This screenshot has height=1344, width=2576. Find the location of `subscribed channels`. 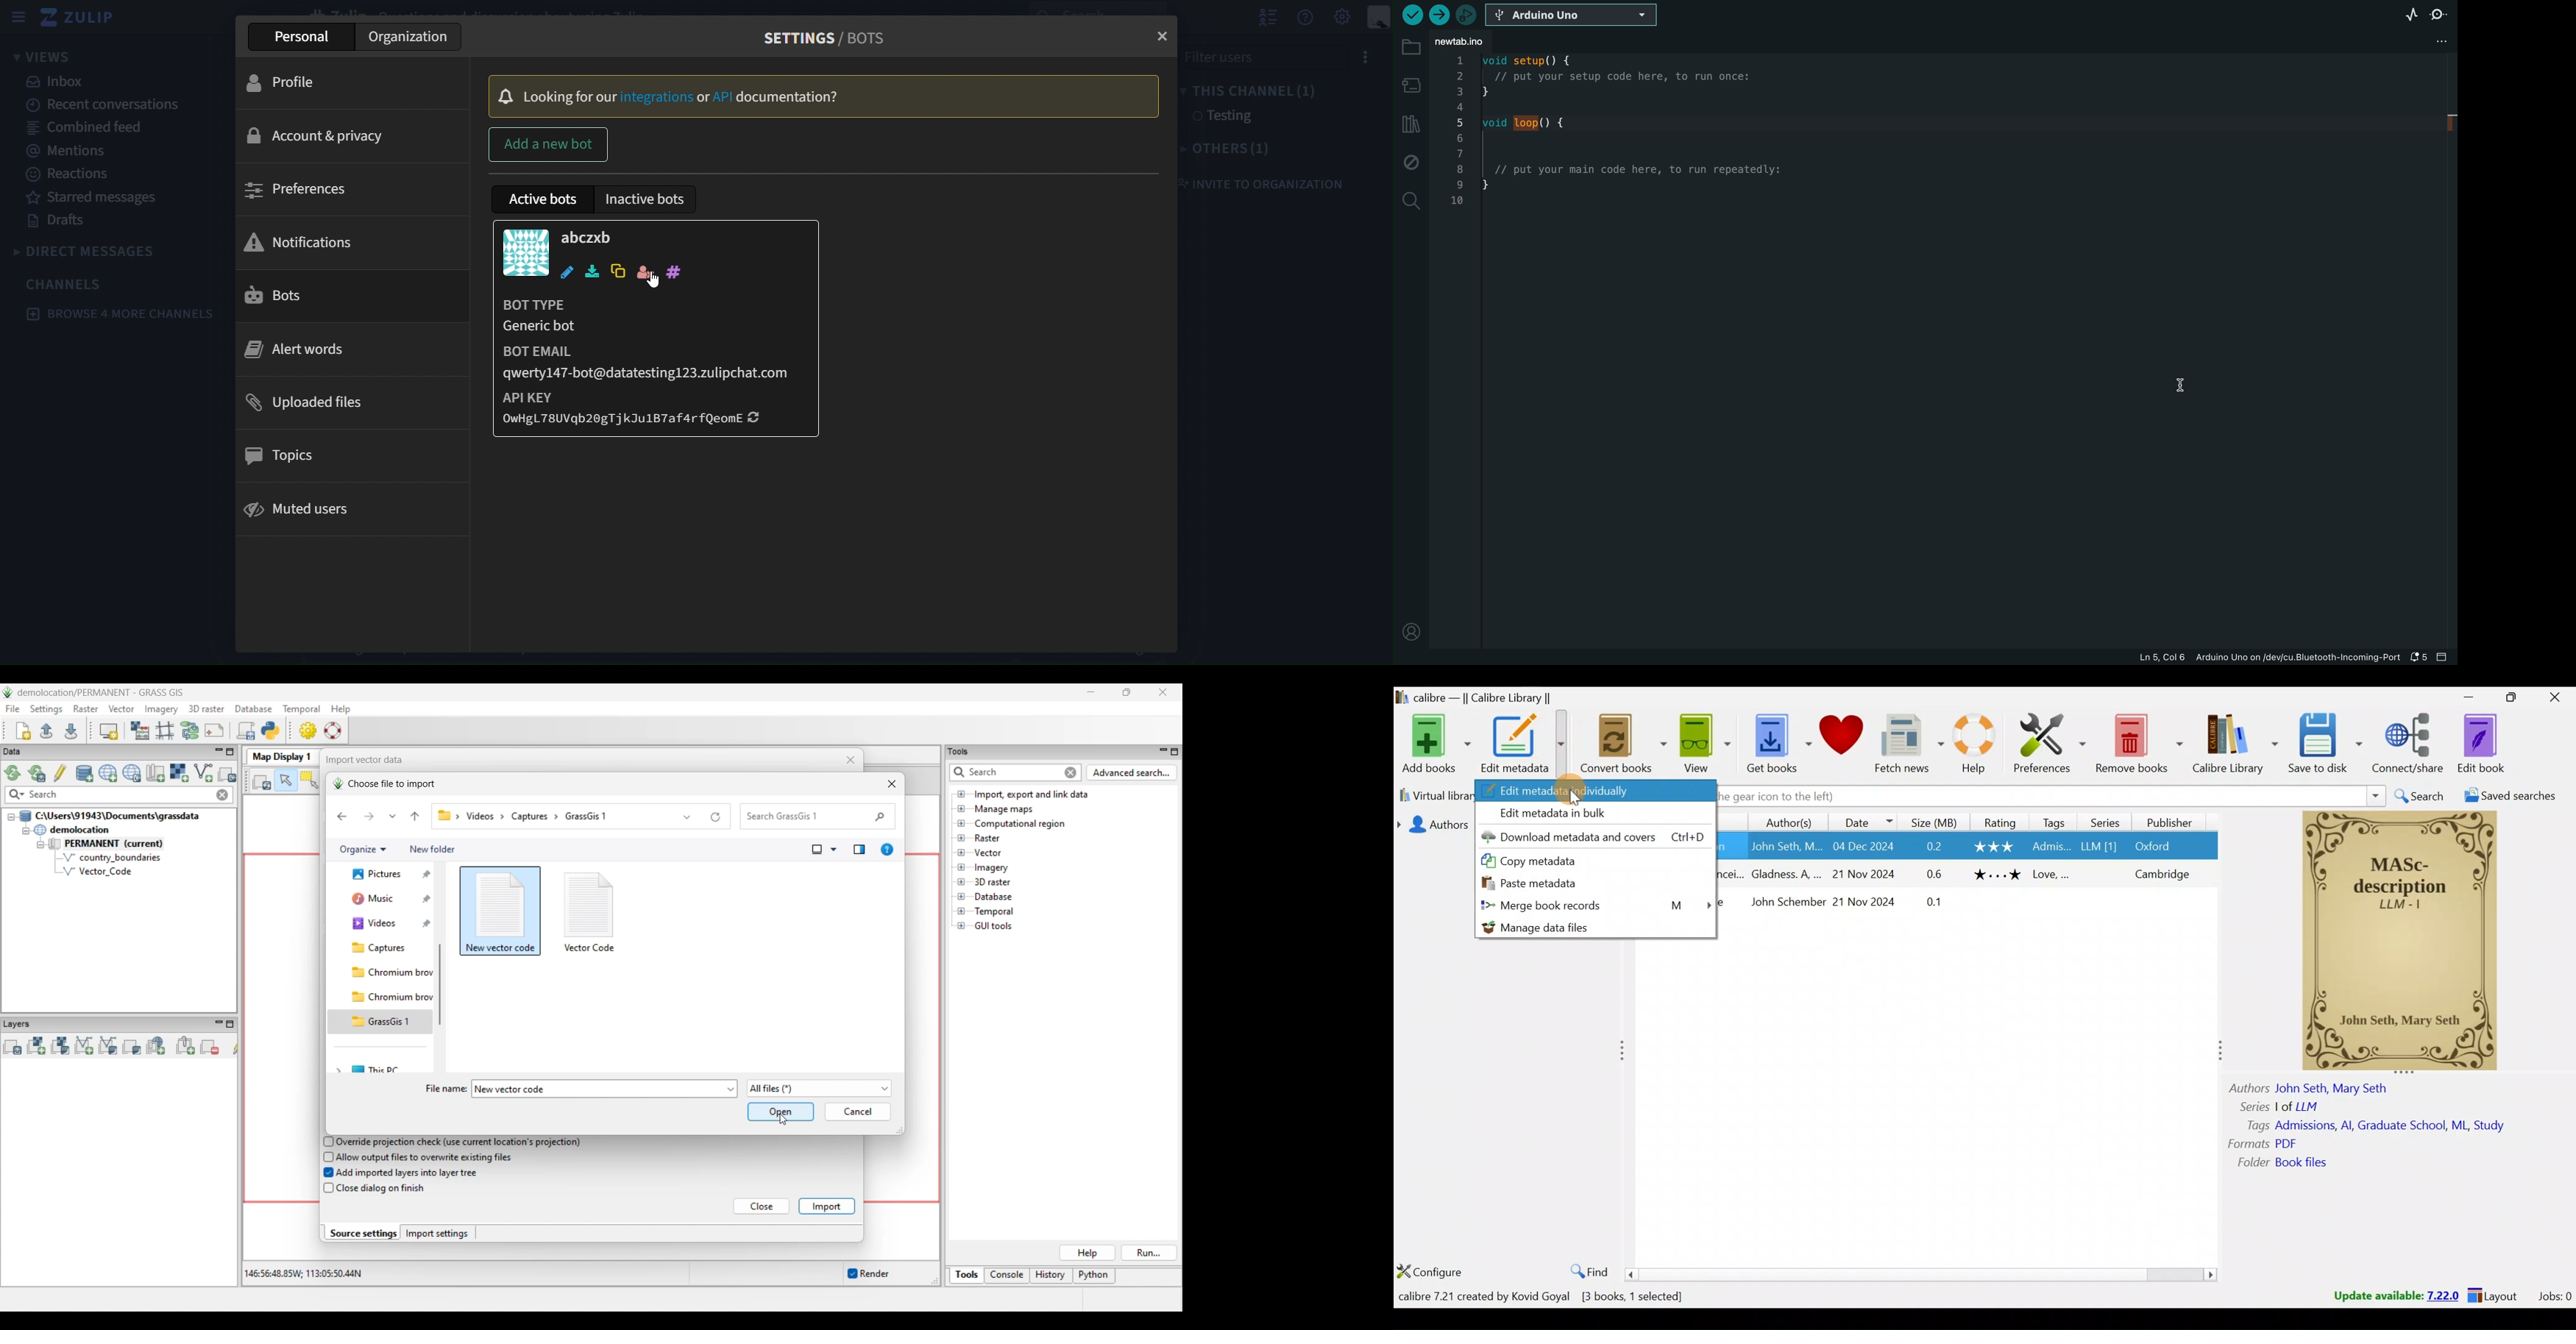

subscribed channels is located at coordinates (673, 271).